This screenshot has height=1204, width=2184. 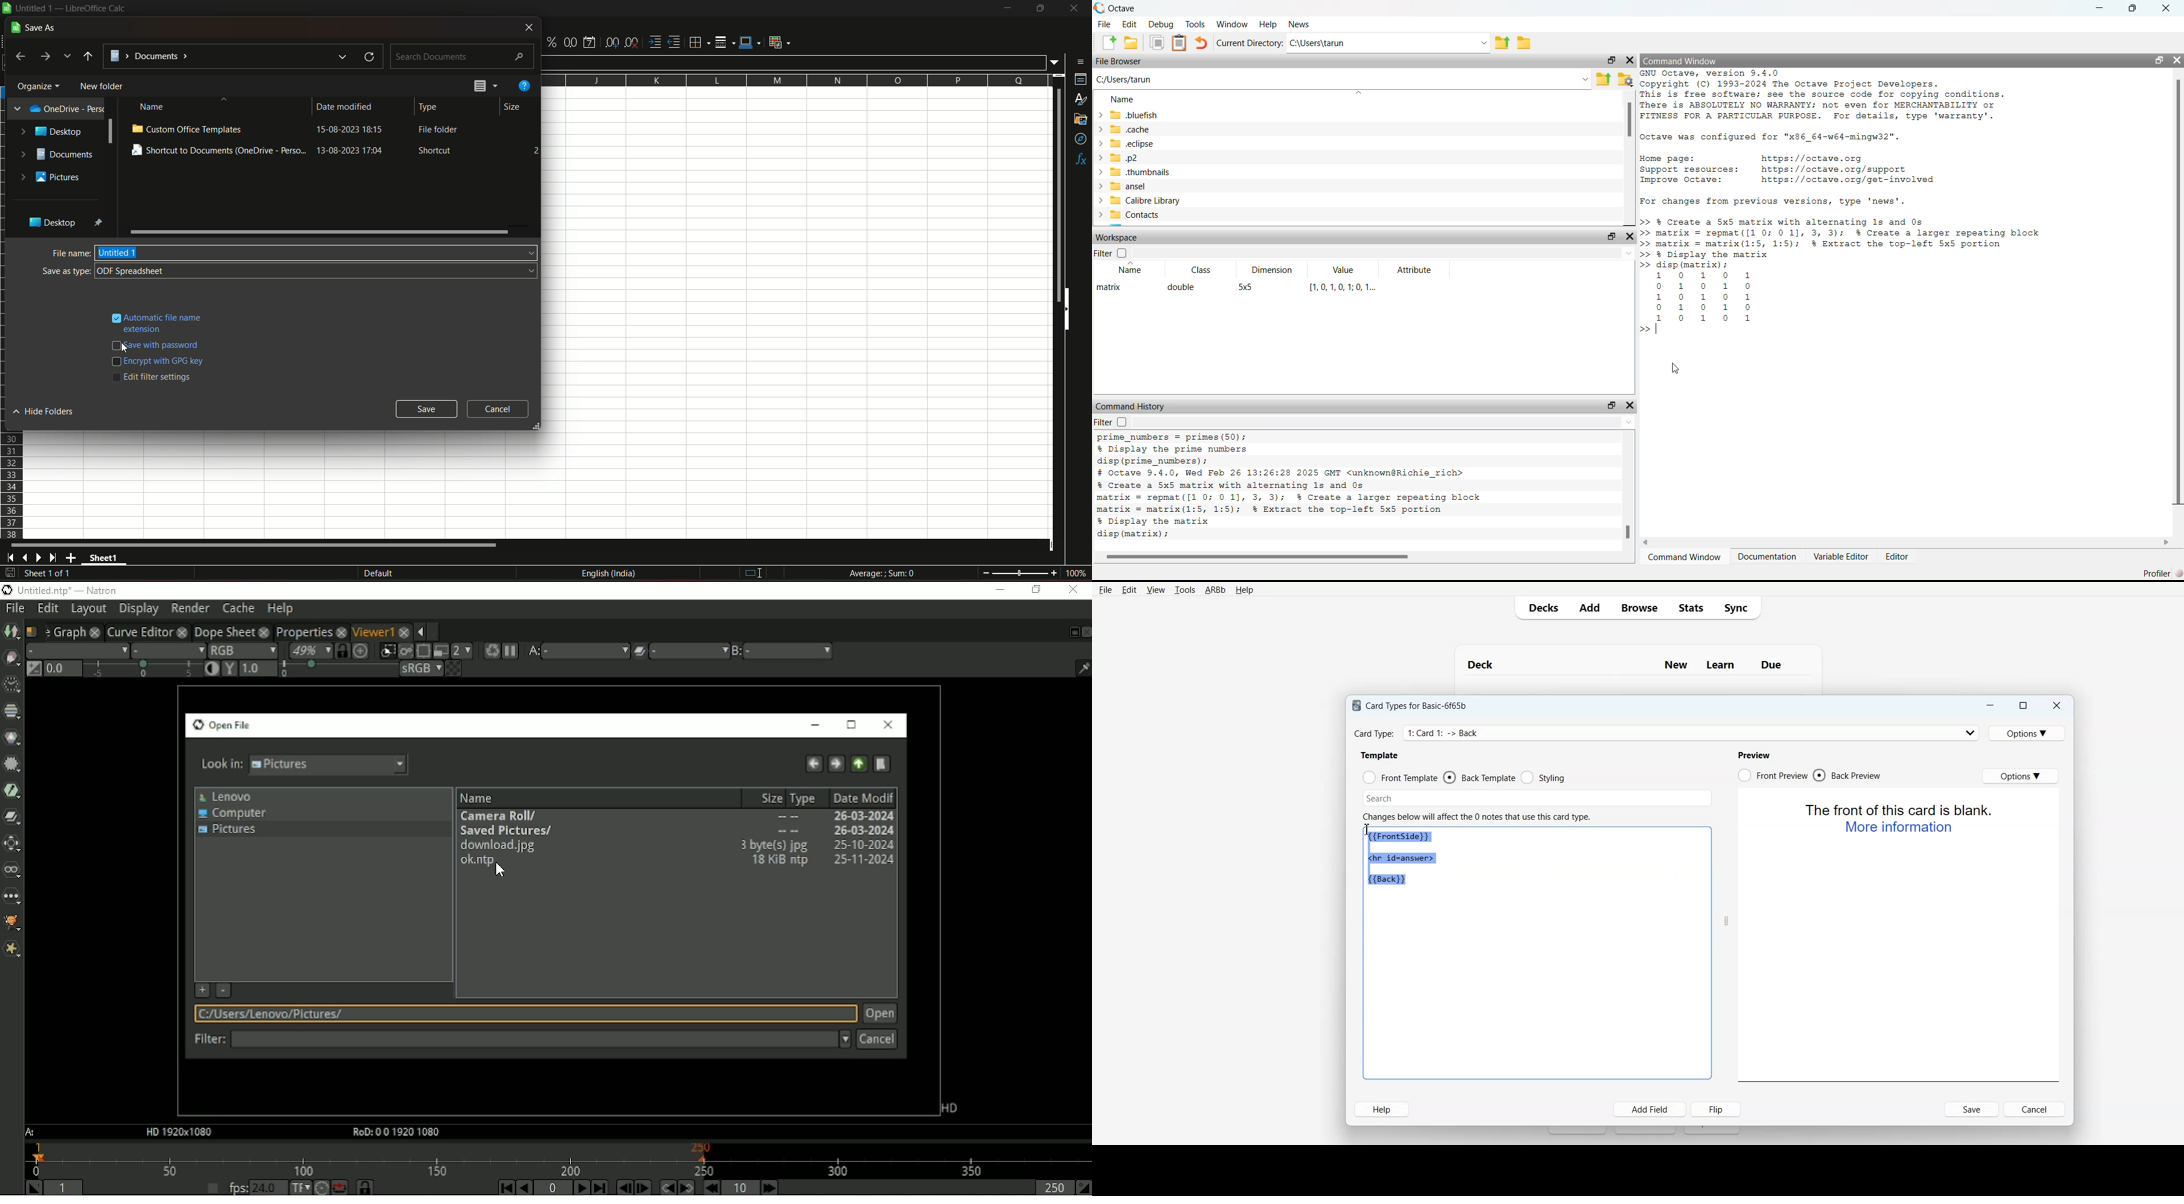 What do you see at coordinates (7, 9) in the screenshot?
I see `libreoffice calc logo` at bounding box center [7, 9].